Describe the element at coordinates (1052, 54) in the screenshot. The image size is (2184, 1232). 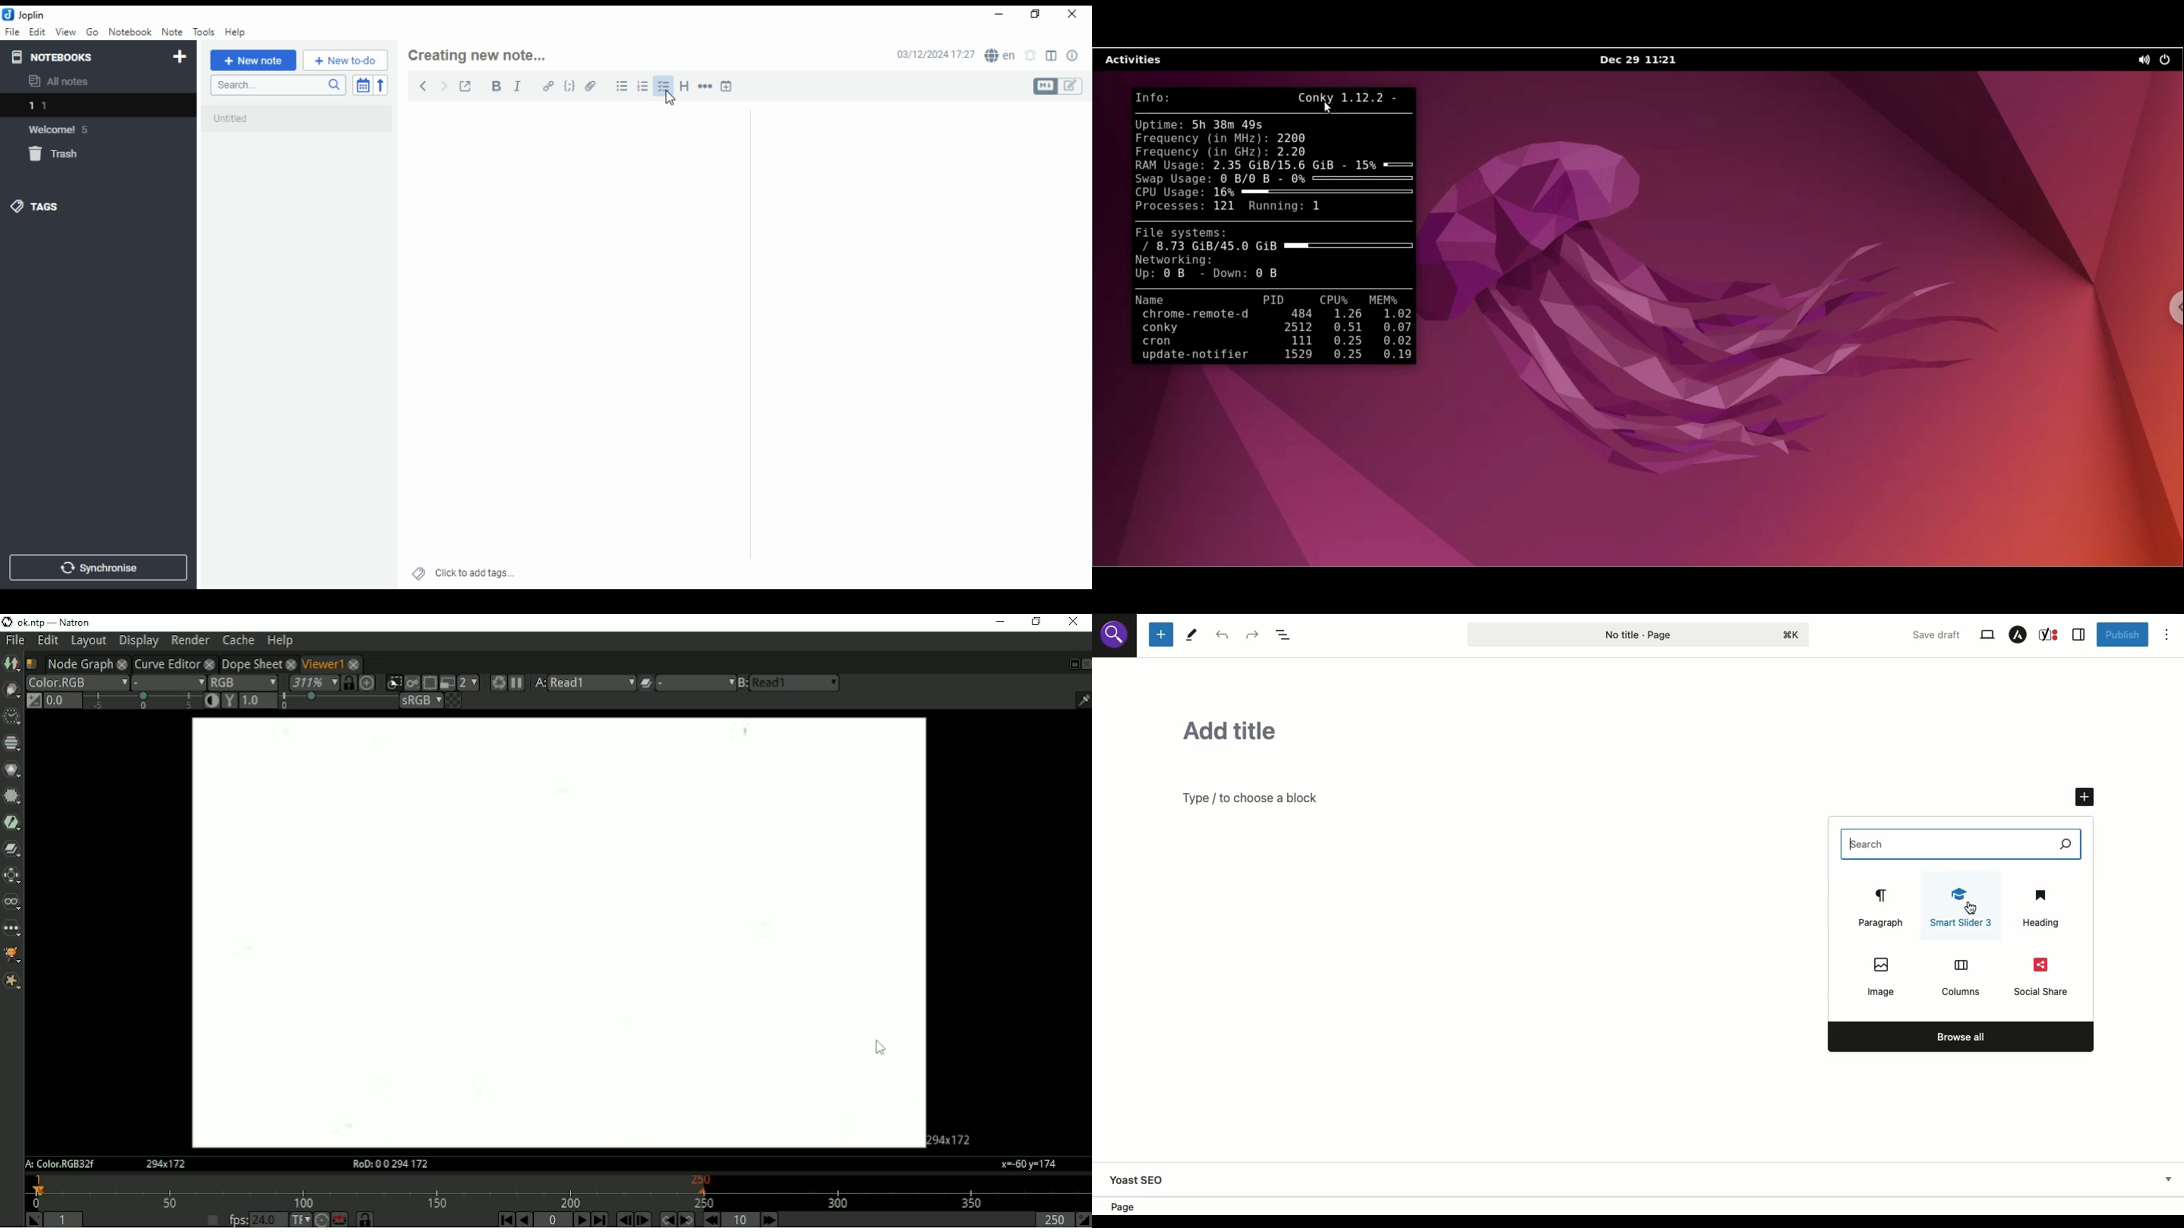
I see `toggle editor layout` at that location.